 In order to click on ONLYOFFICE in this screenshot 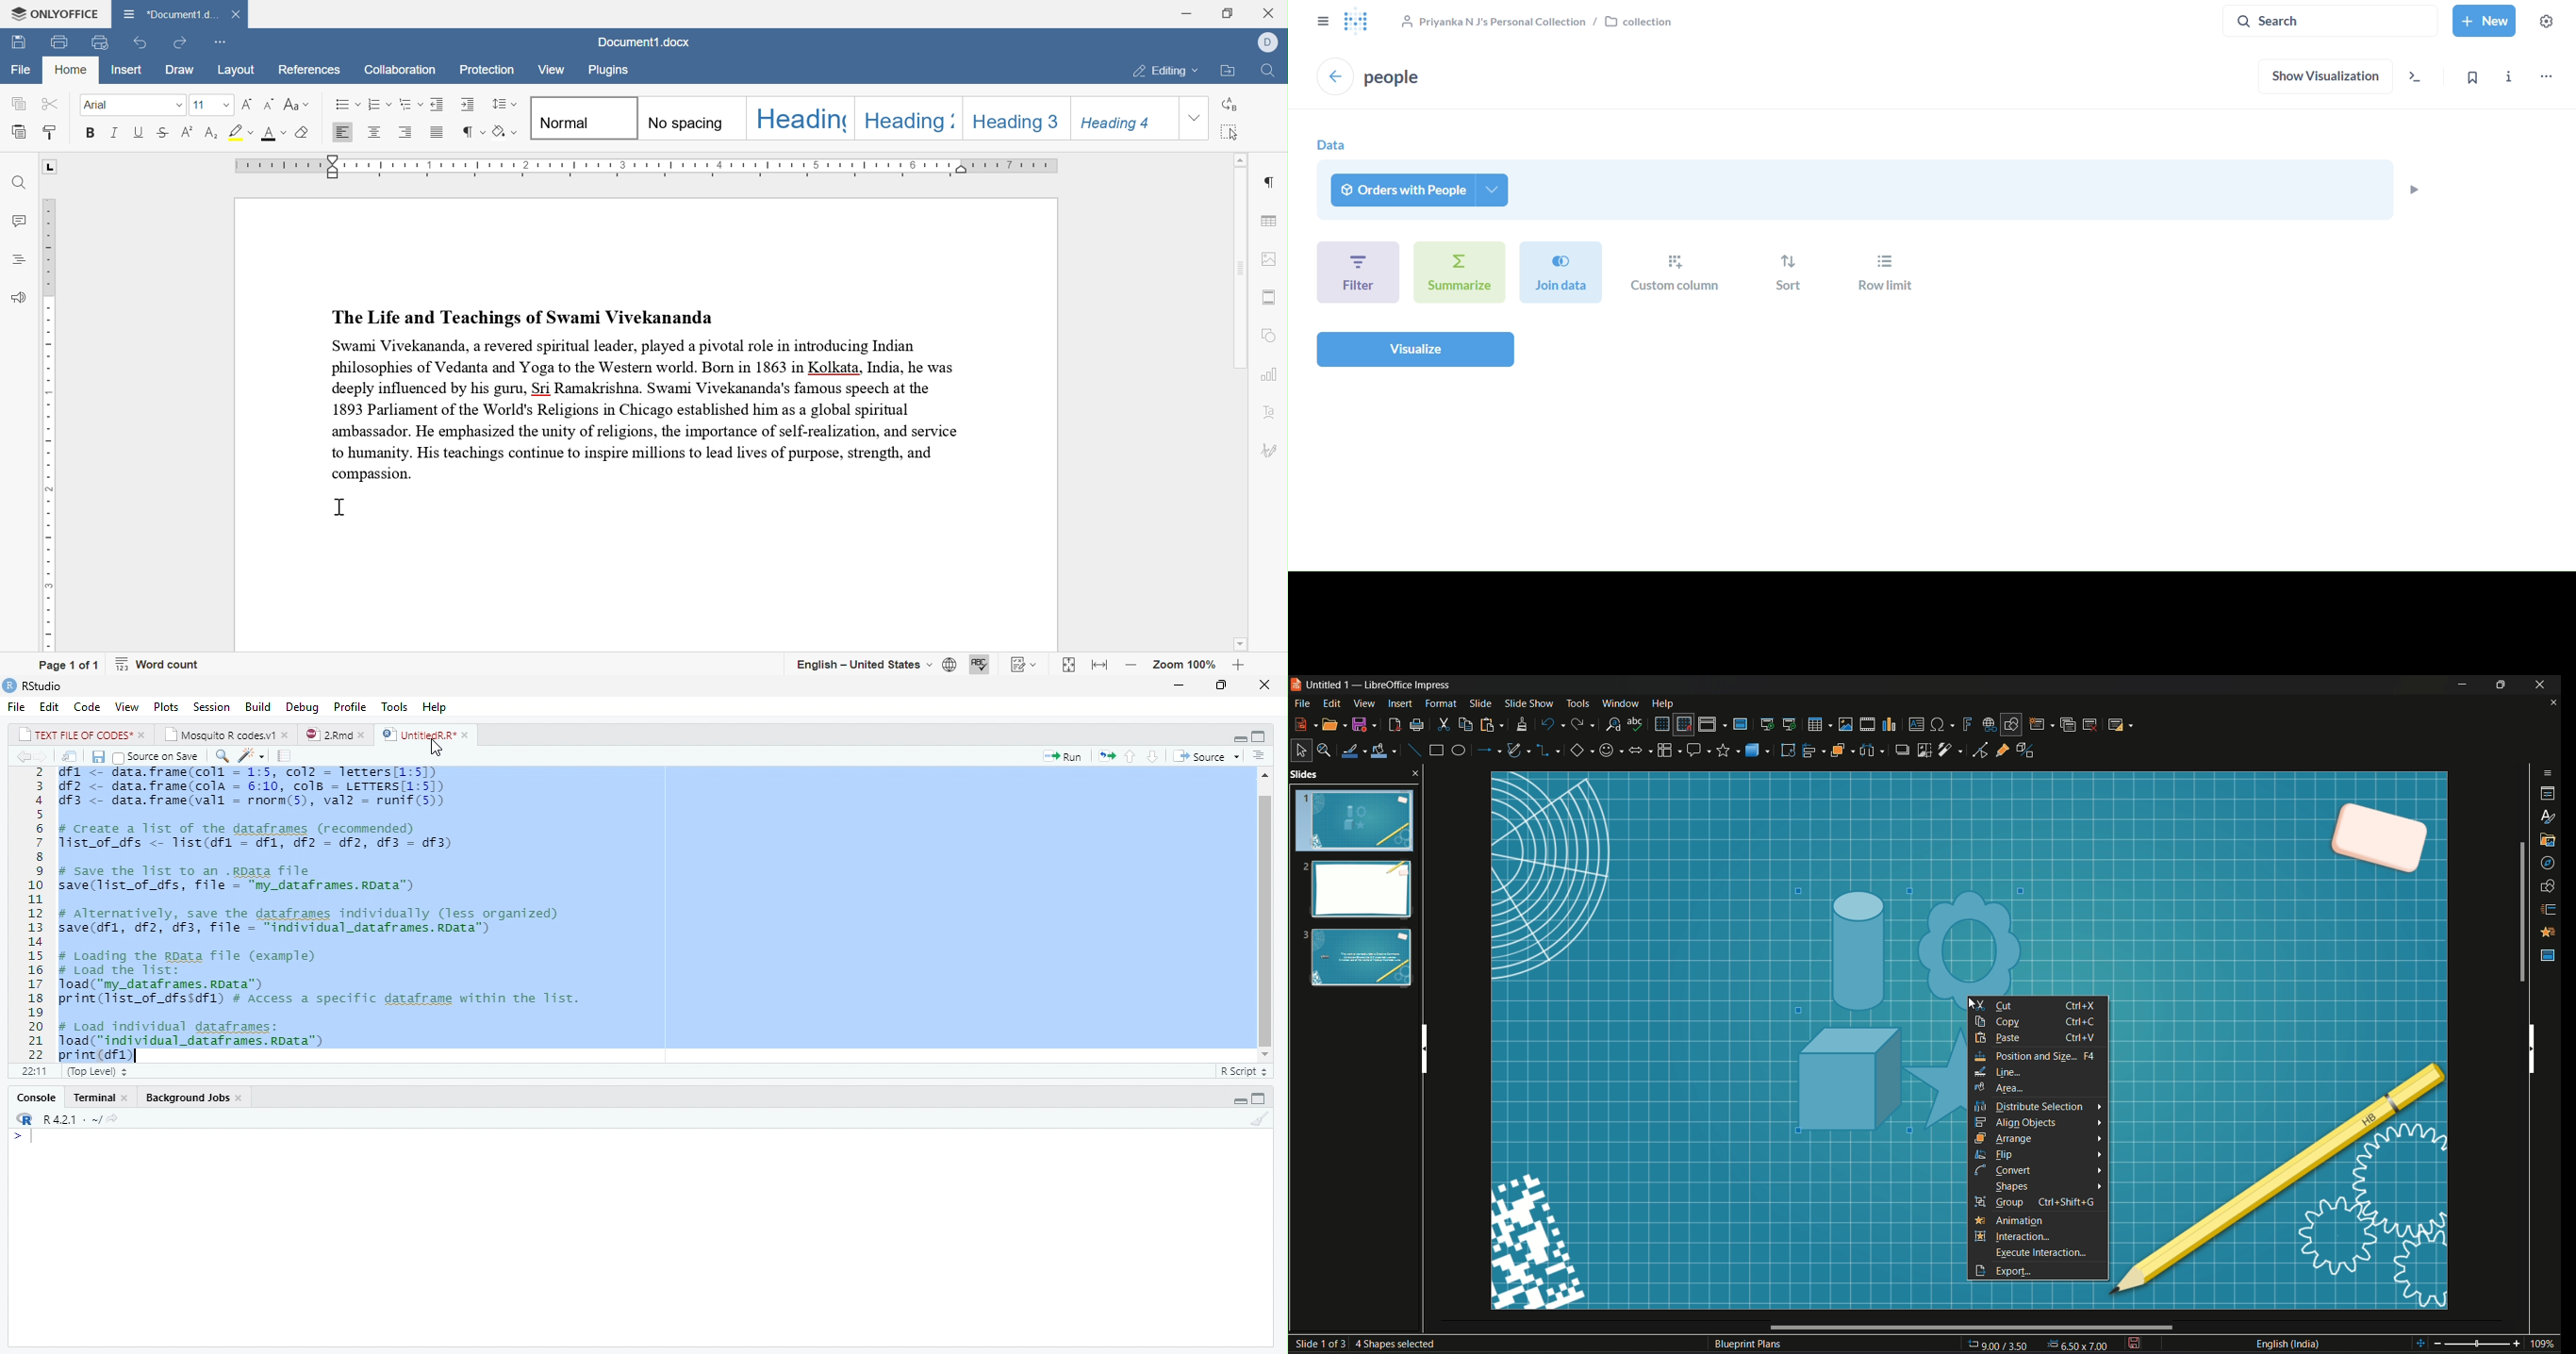, I will do `click(55, 15)`.